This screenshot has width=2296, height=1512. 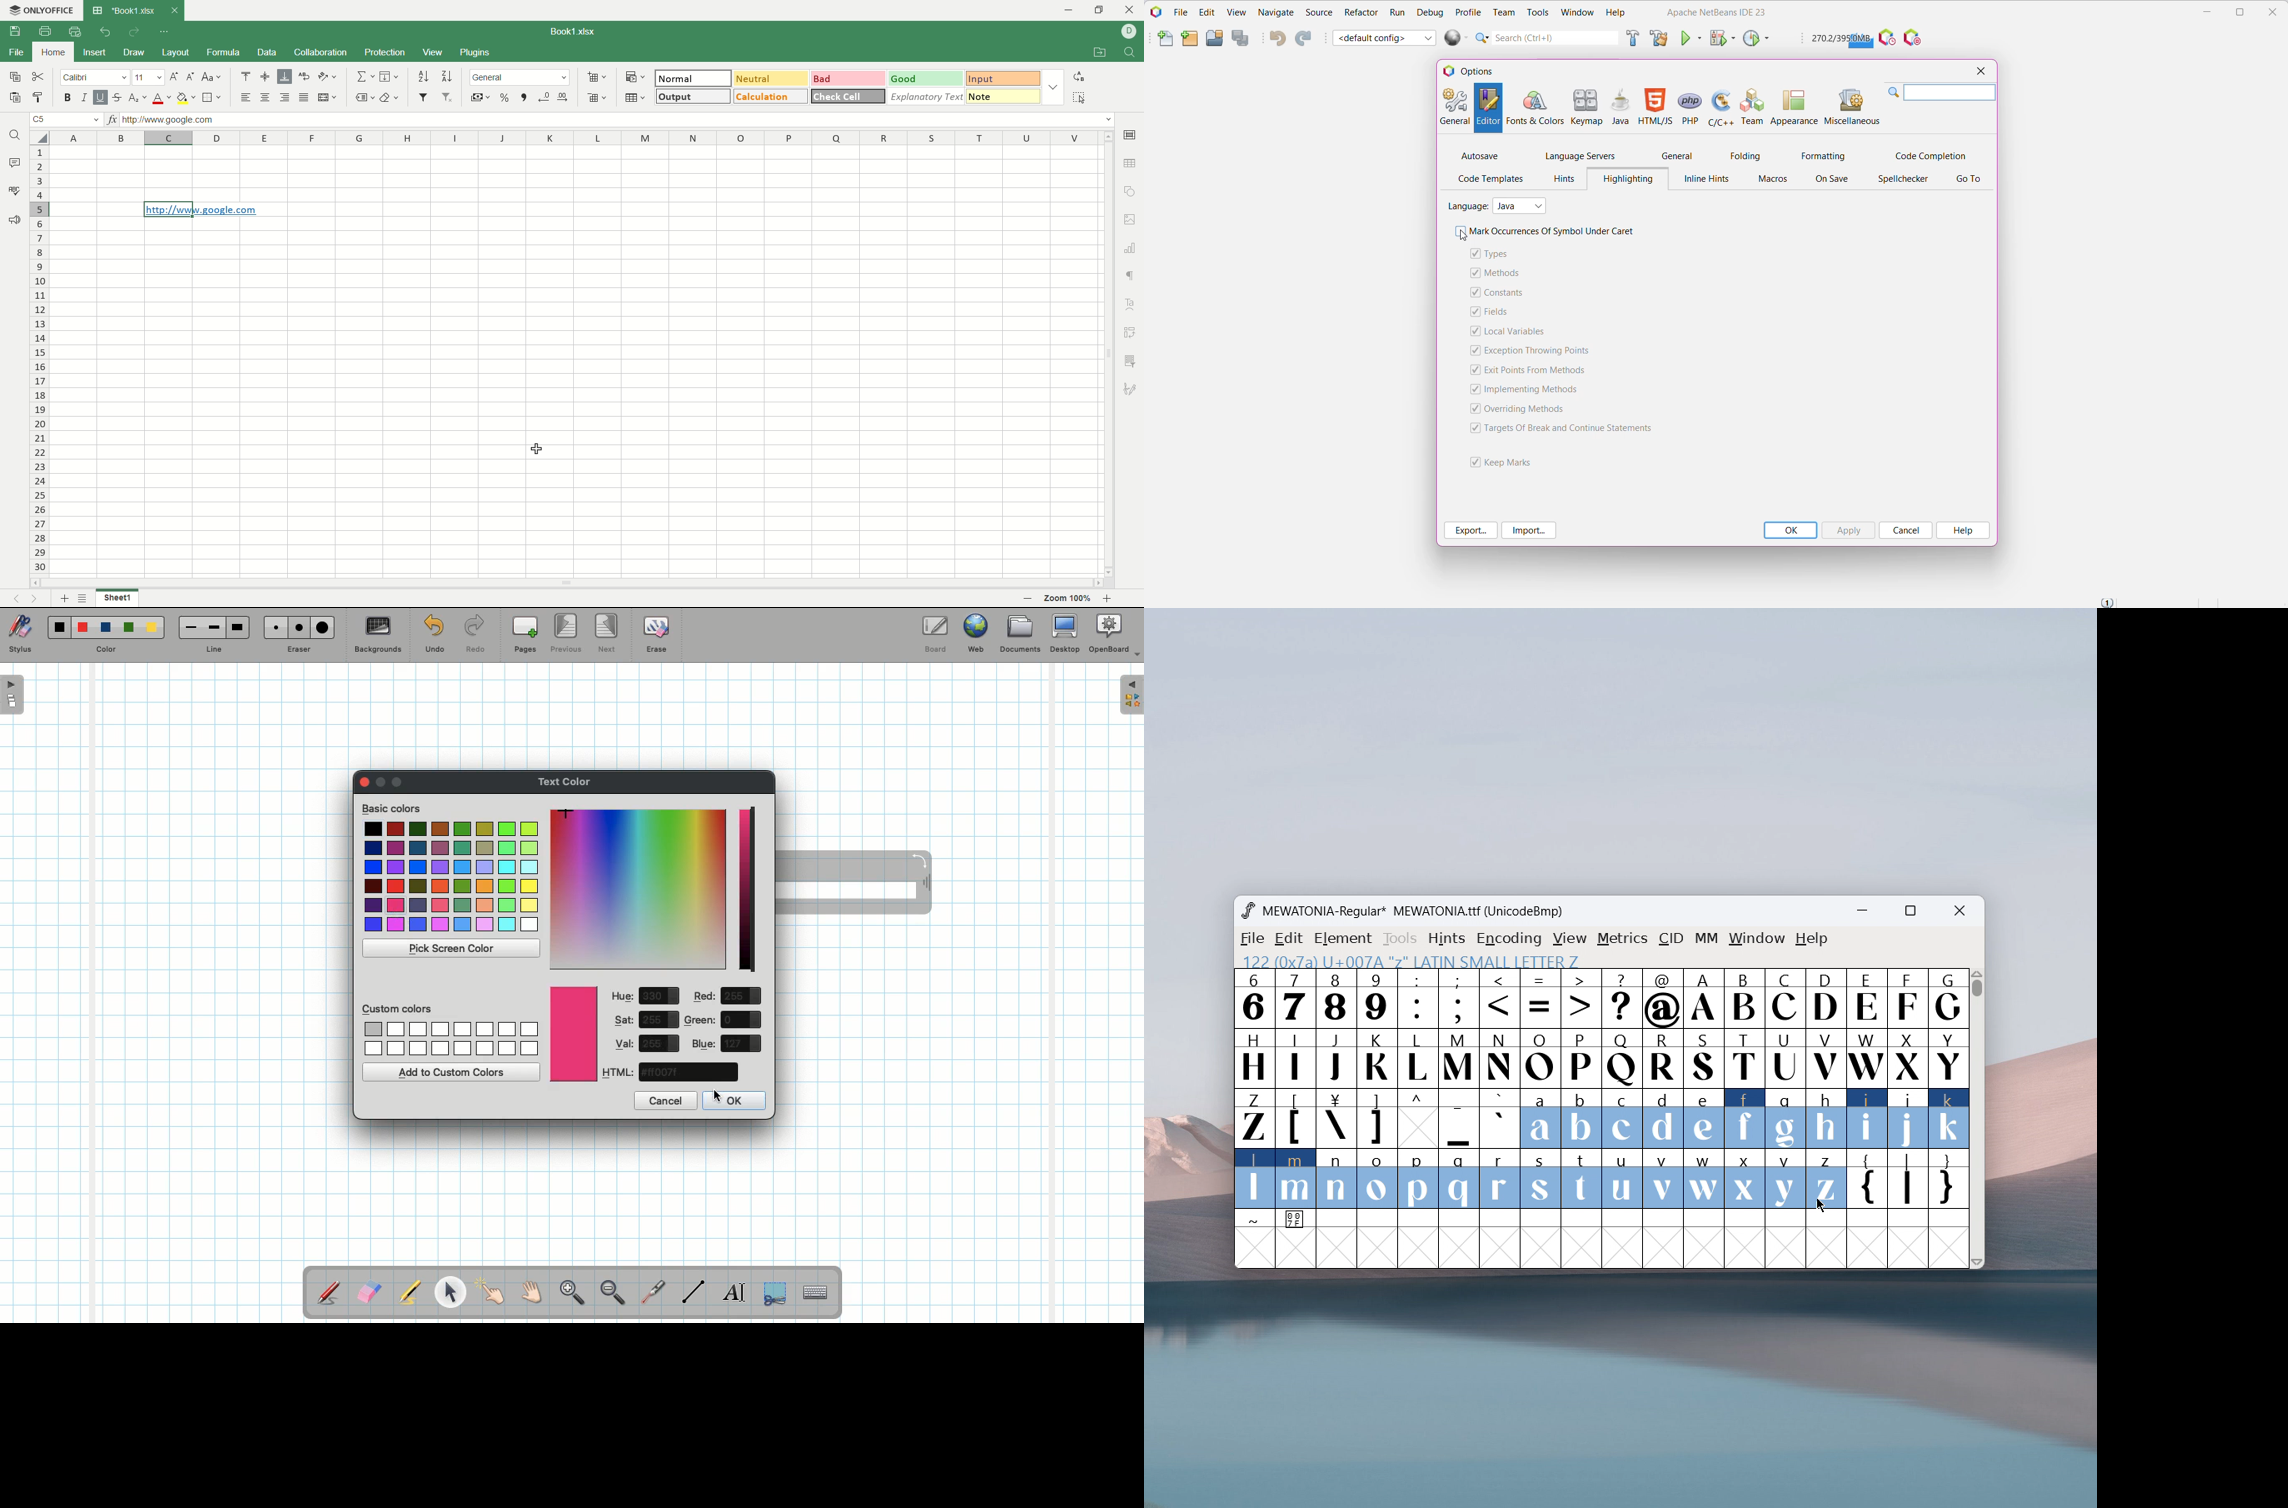 I want to click on comments, so click(x=15, y=164).